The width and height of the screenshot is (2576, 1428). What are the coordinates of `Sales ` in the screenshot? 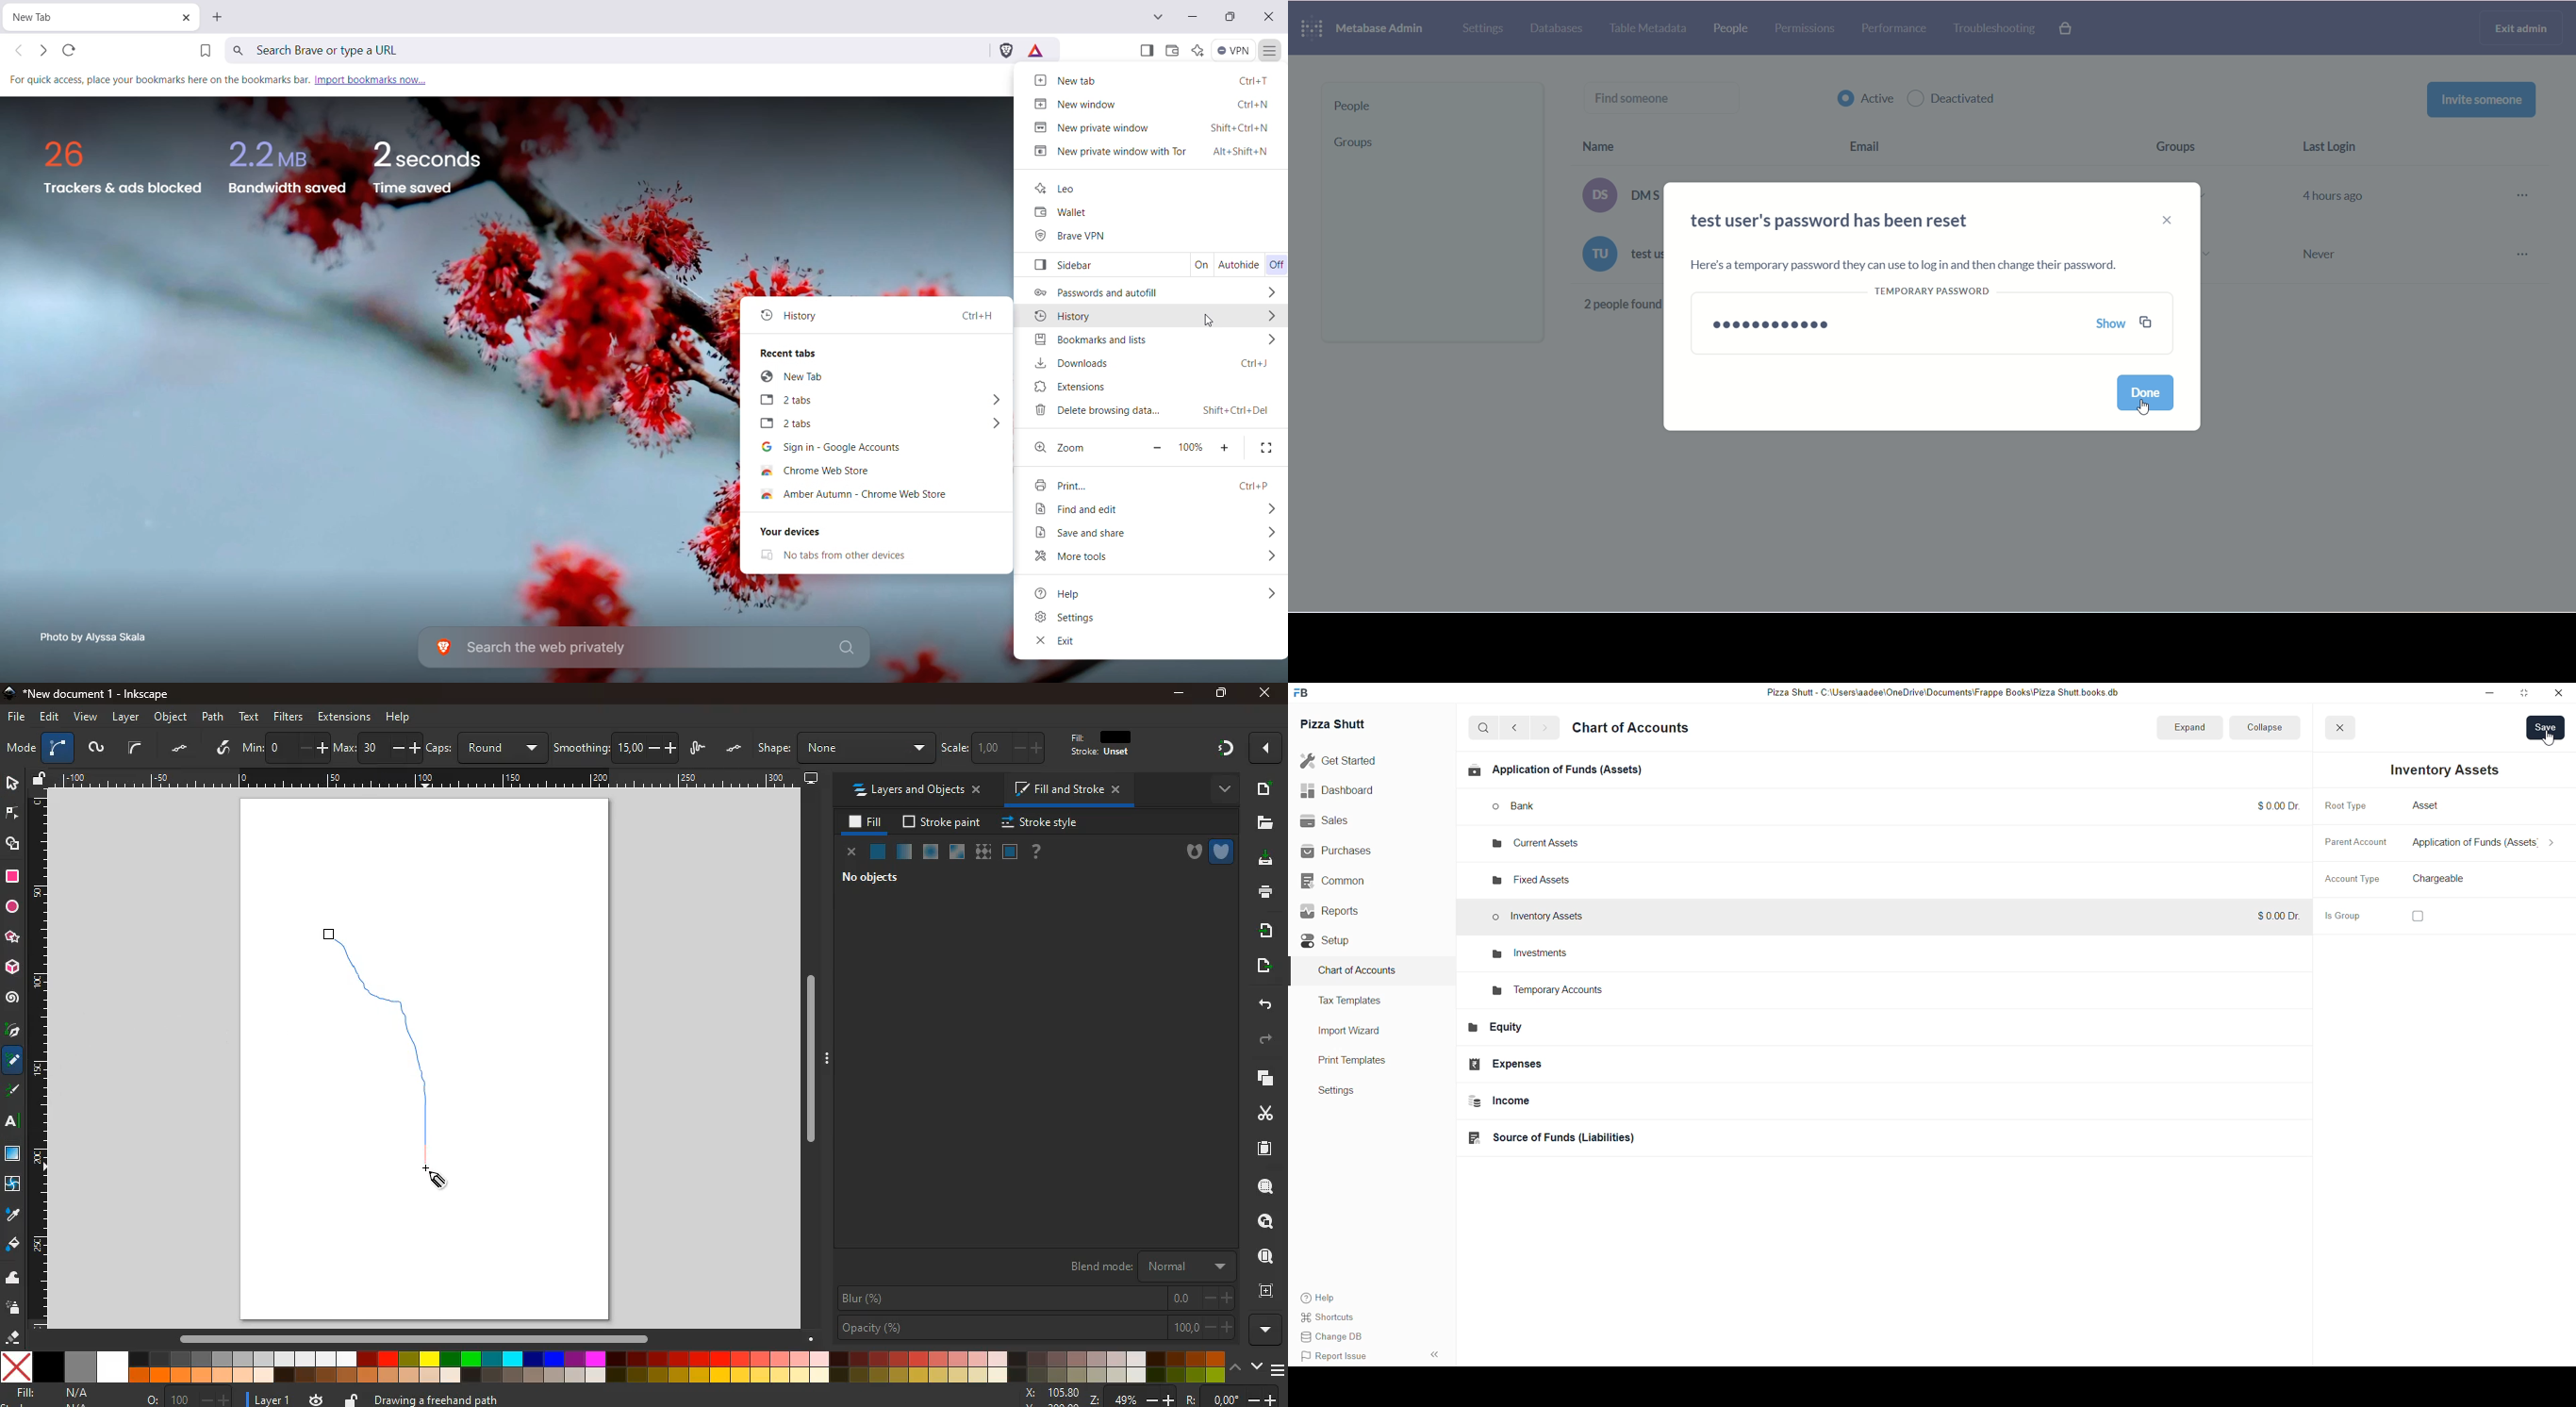 It's located at (1346, 822).